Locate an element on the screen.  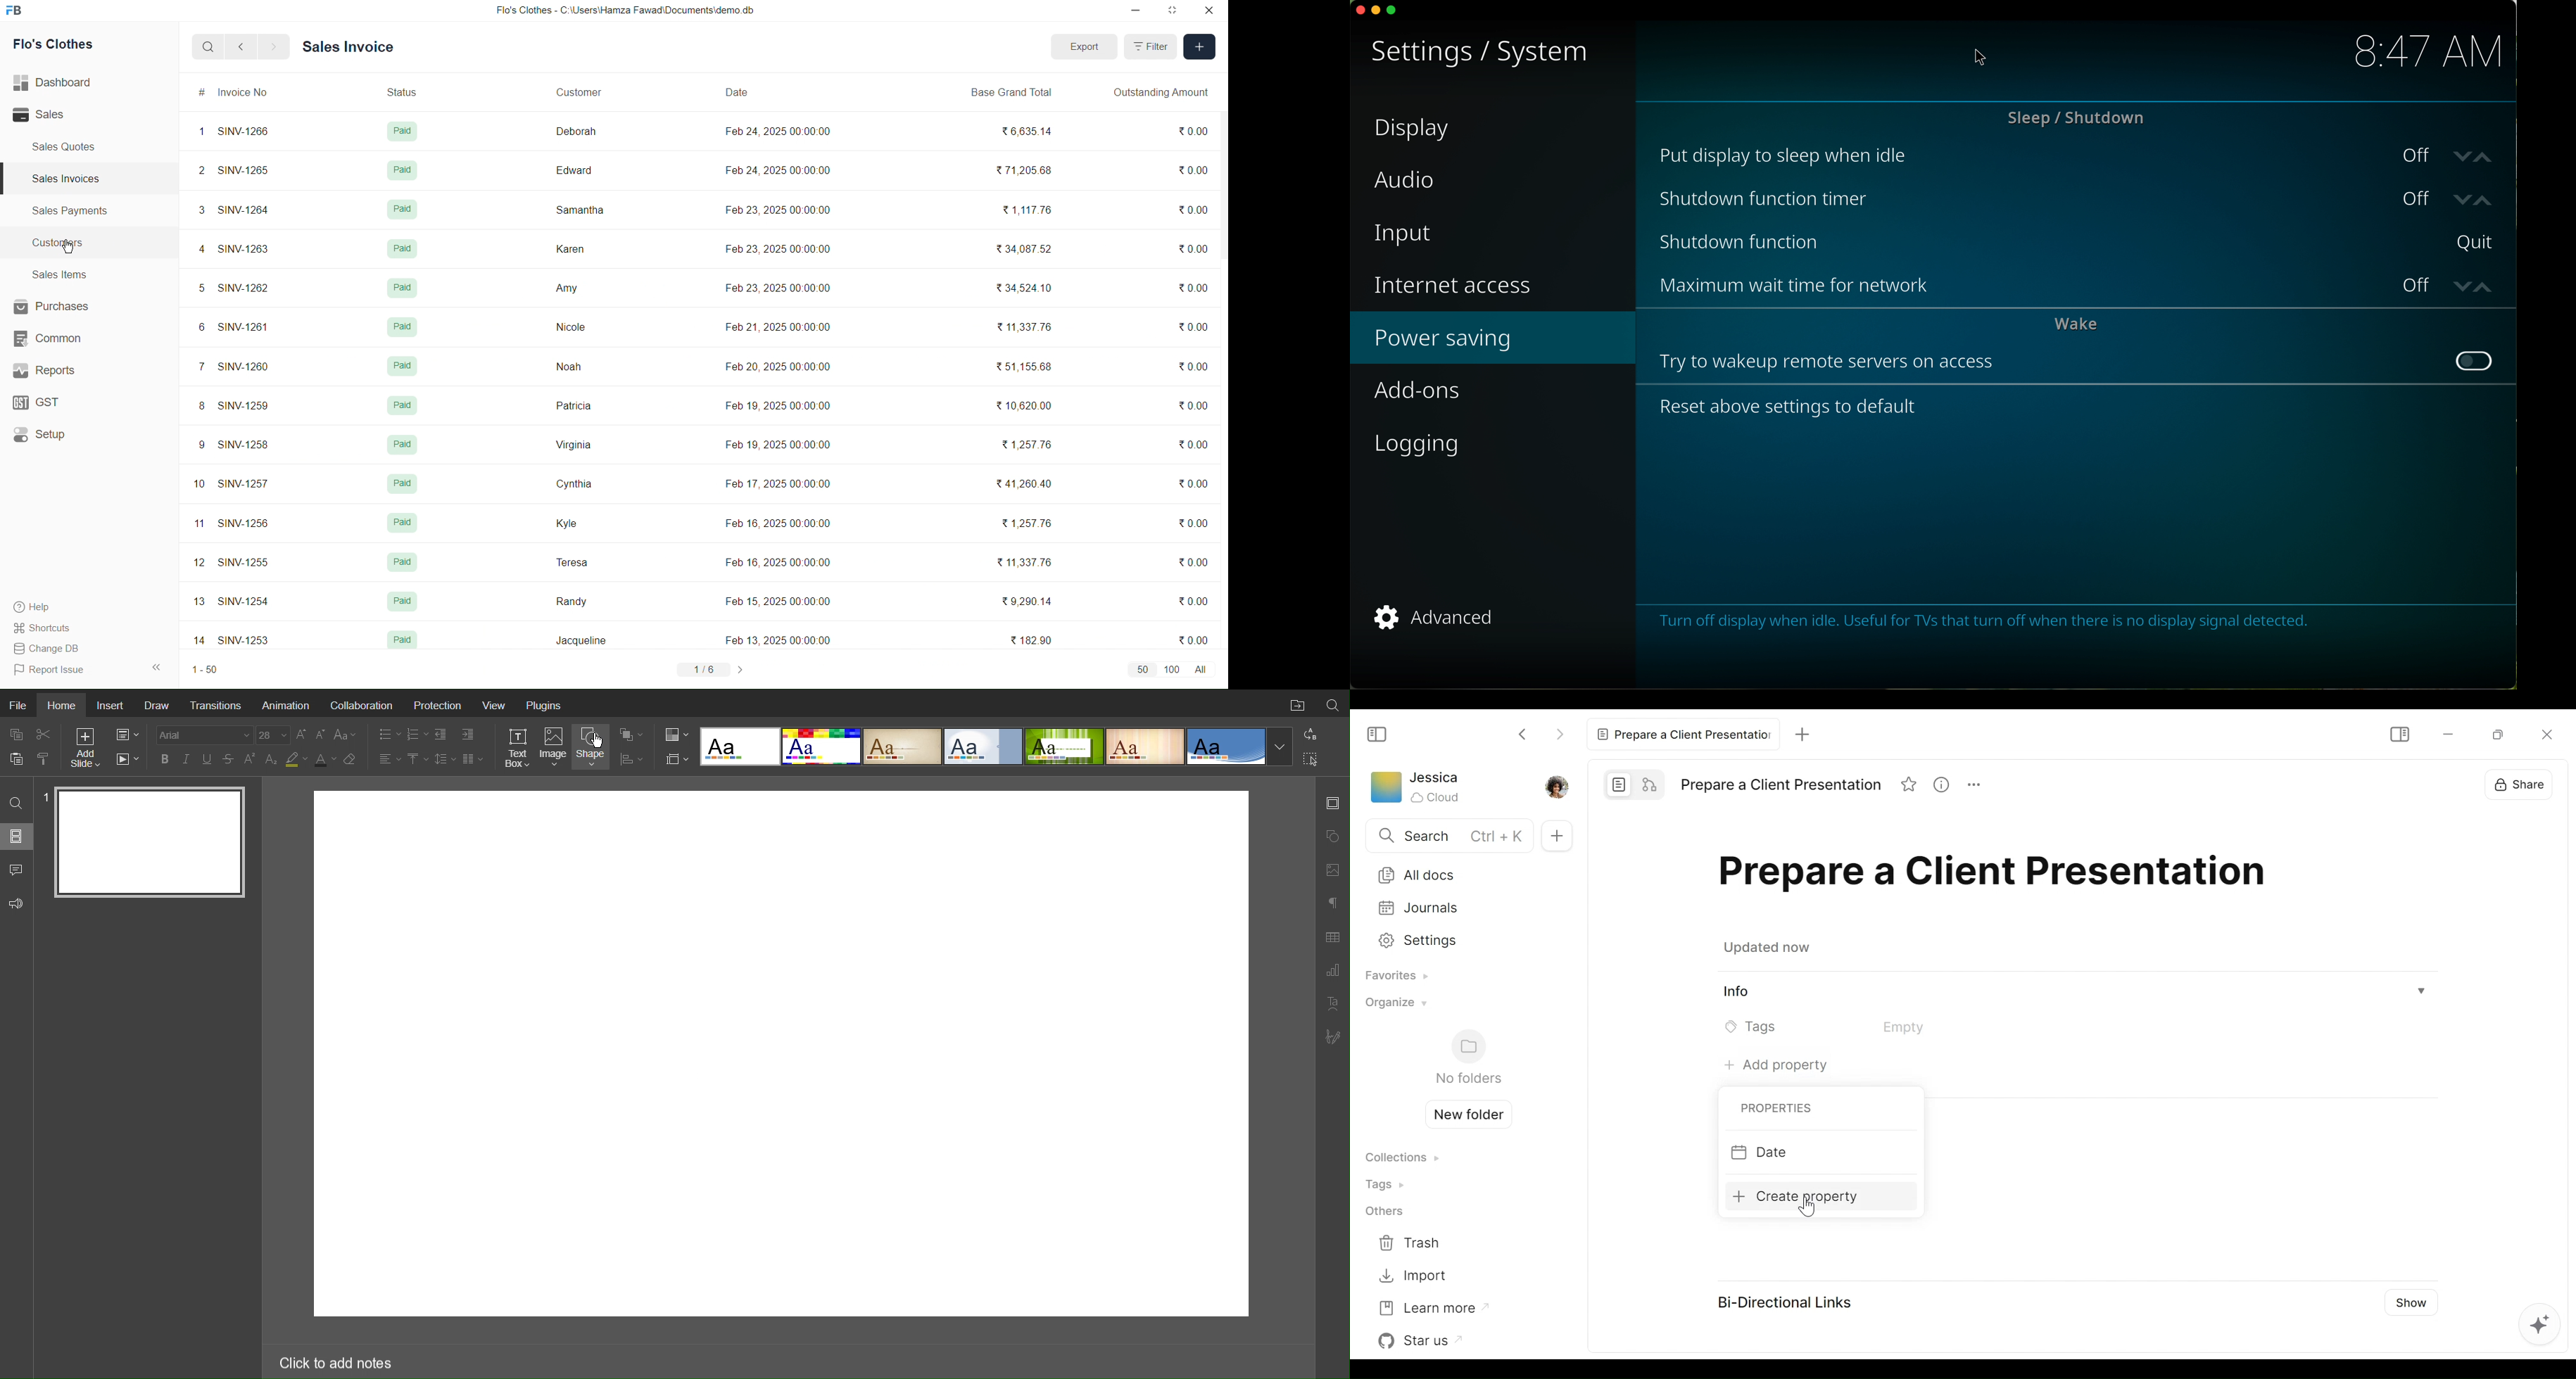
5 is located at coordinates (193, 288).